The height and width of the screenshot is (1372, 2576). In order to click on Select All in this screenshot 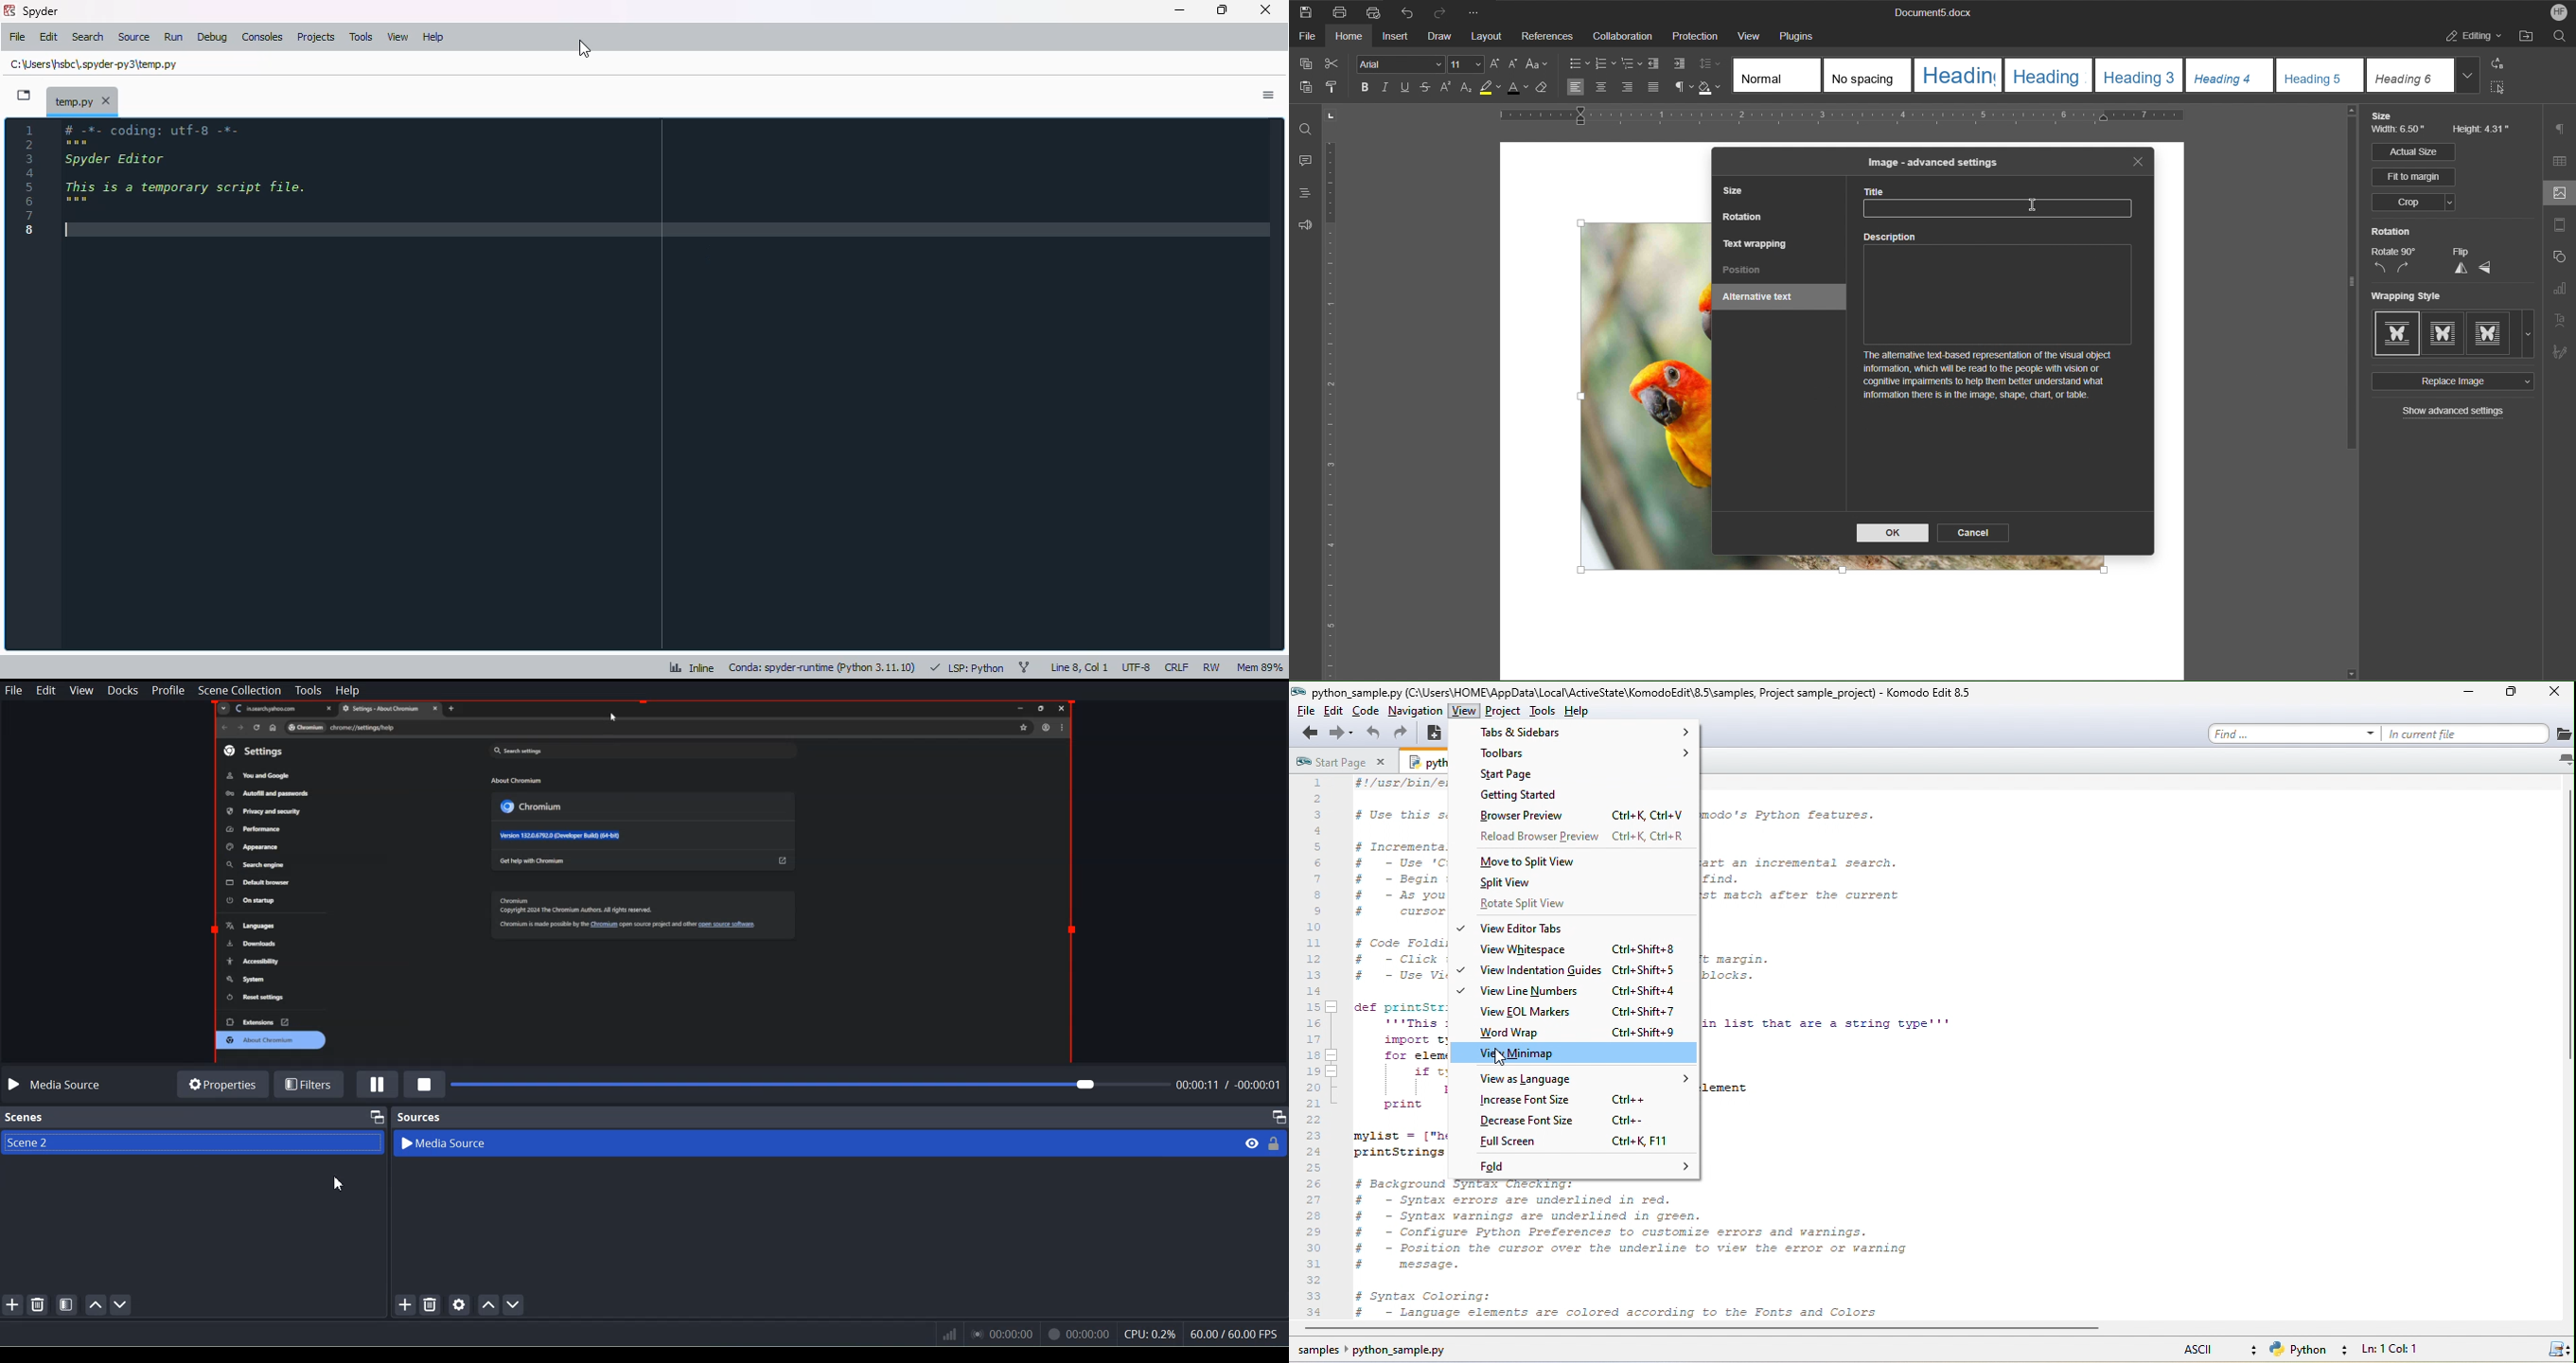, I will do `click(2503, 90)`.